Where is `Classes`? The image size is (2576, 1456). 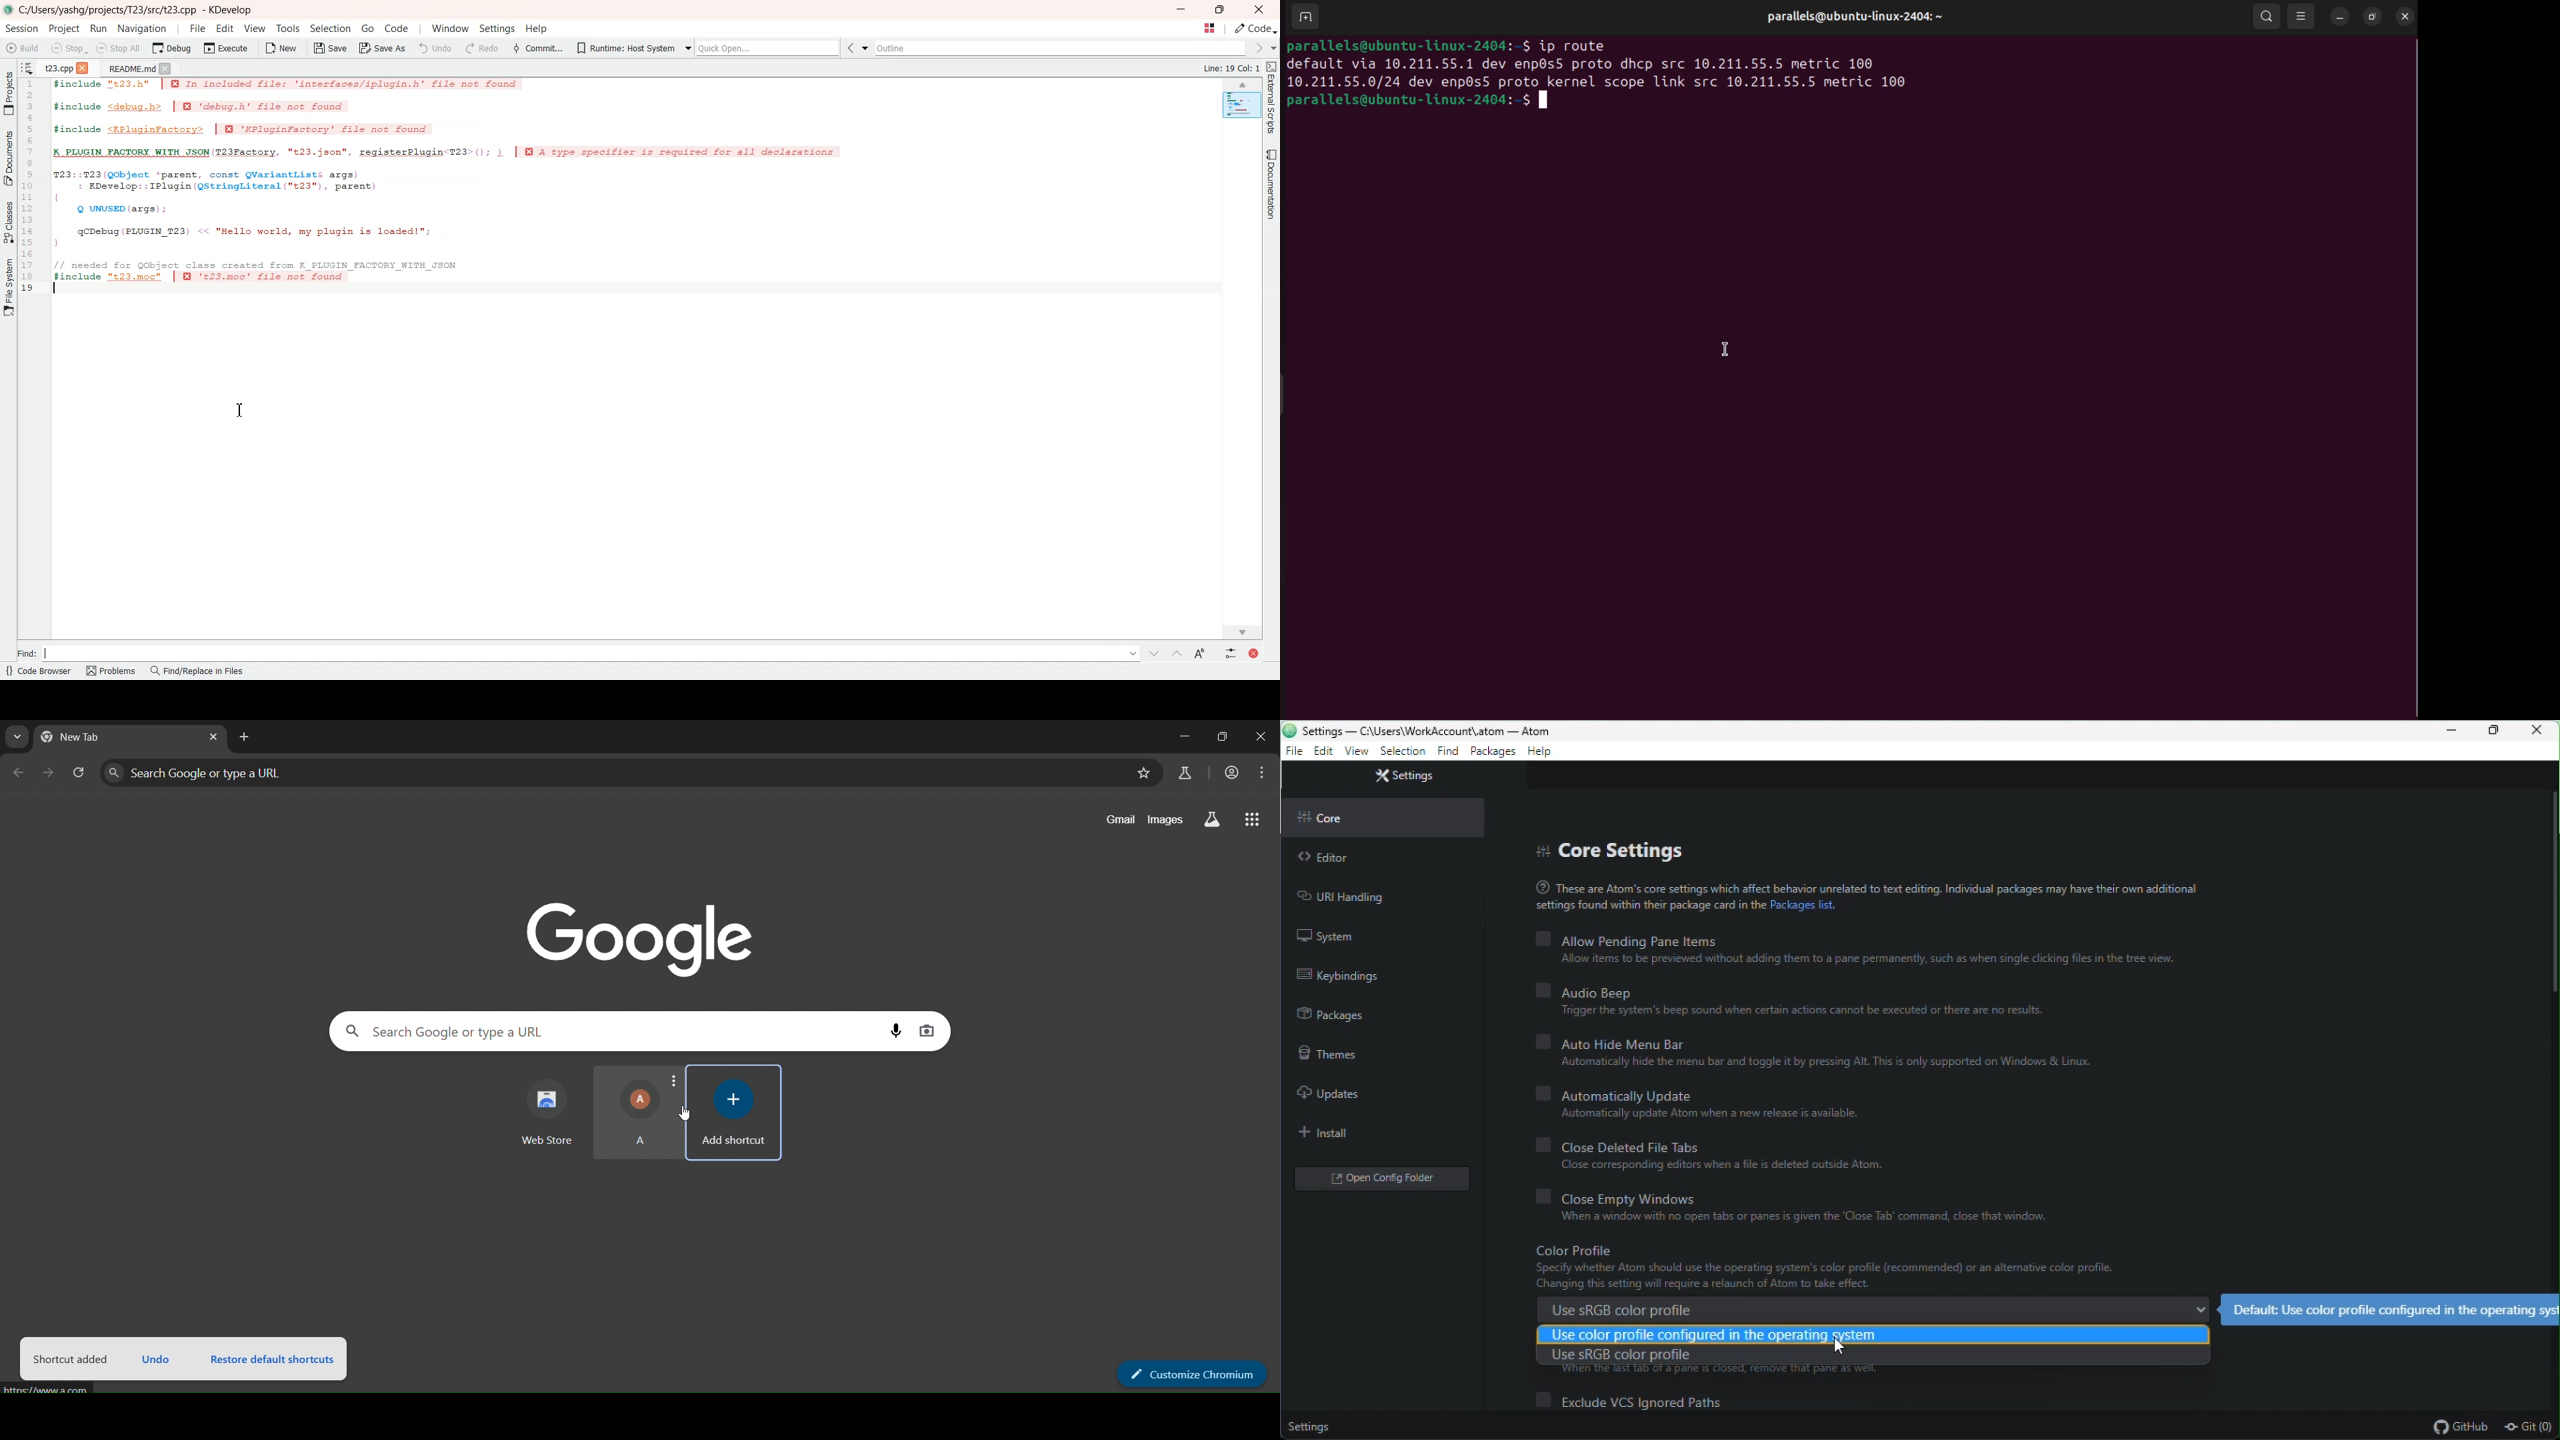
Classes is located at coordinates (9, 221).